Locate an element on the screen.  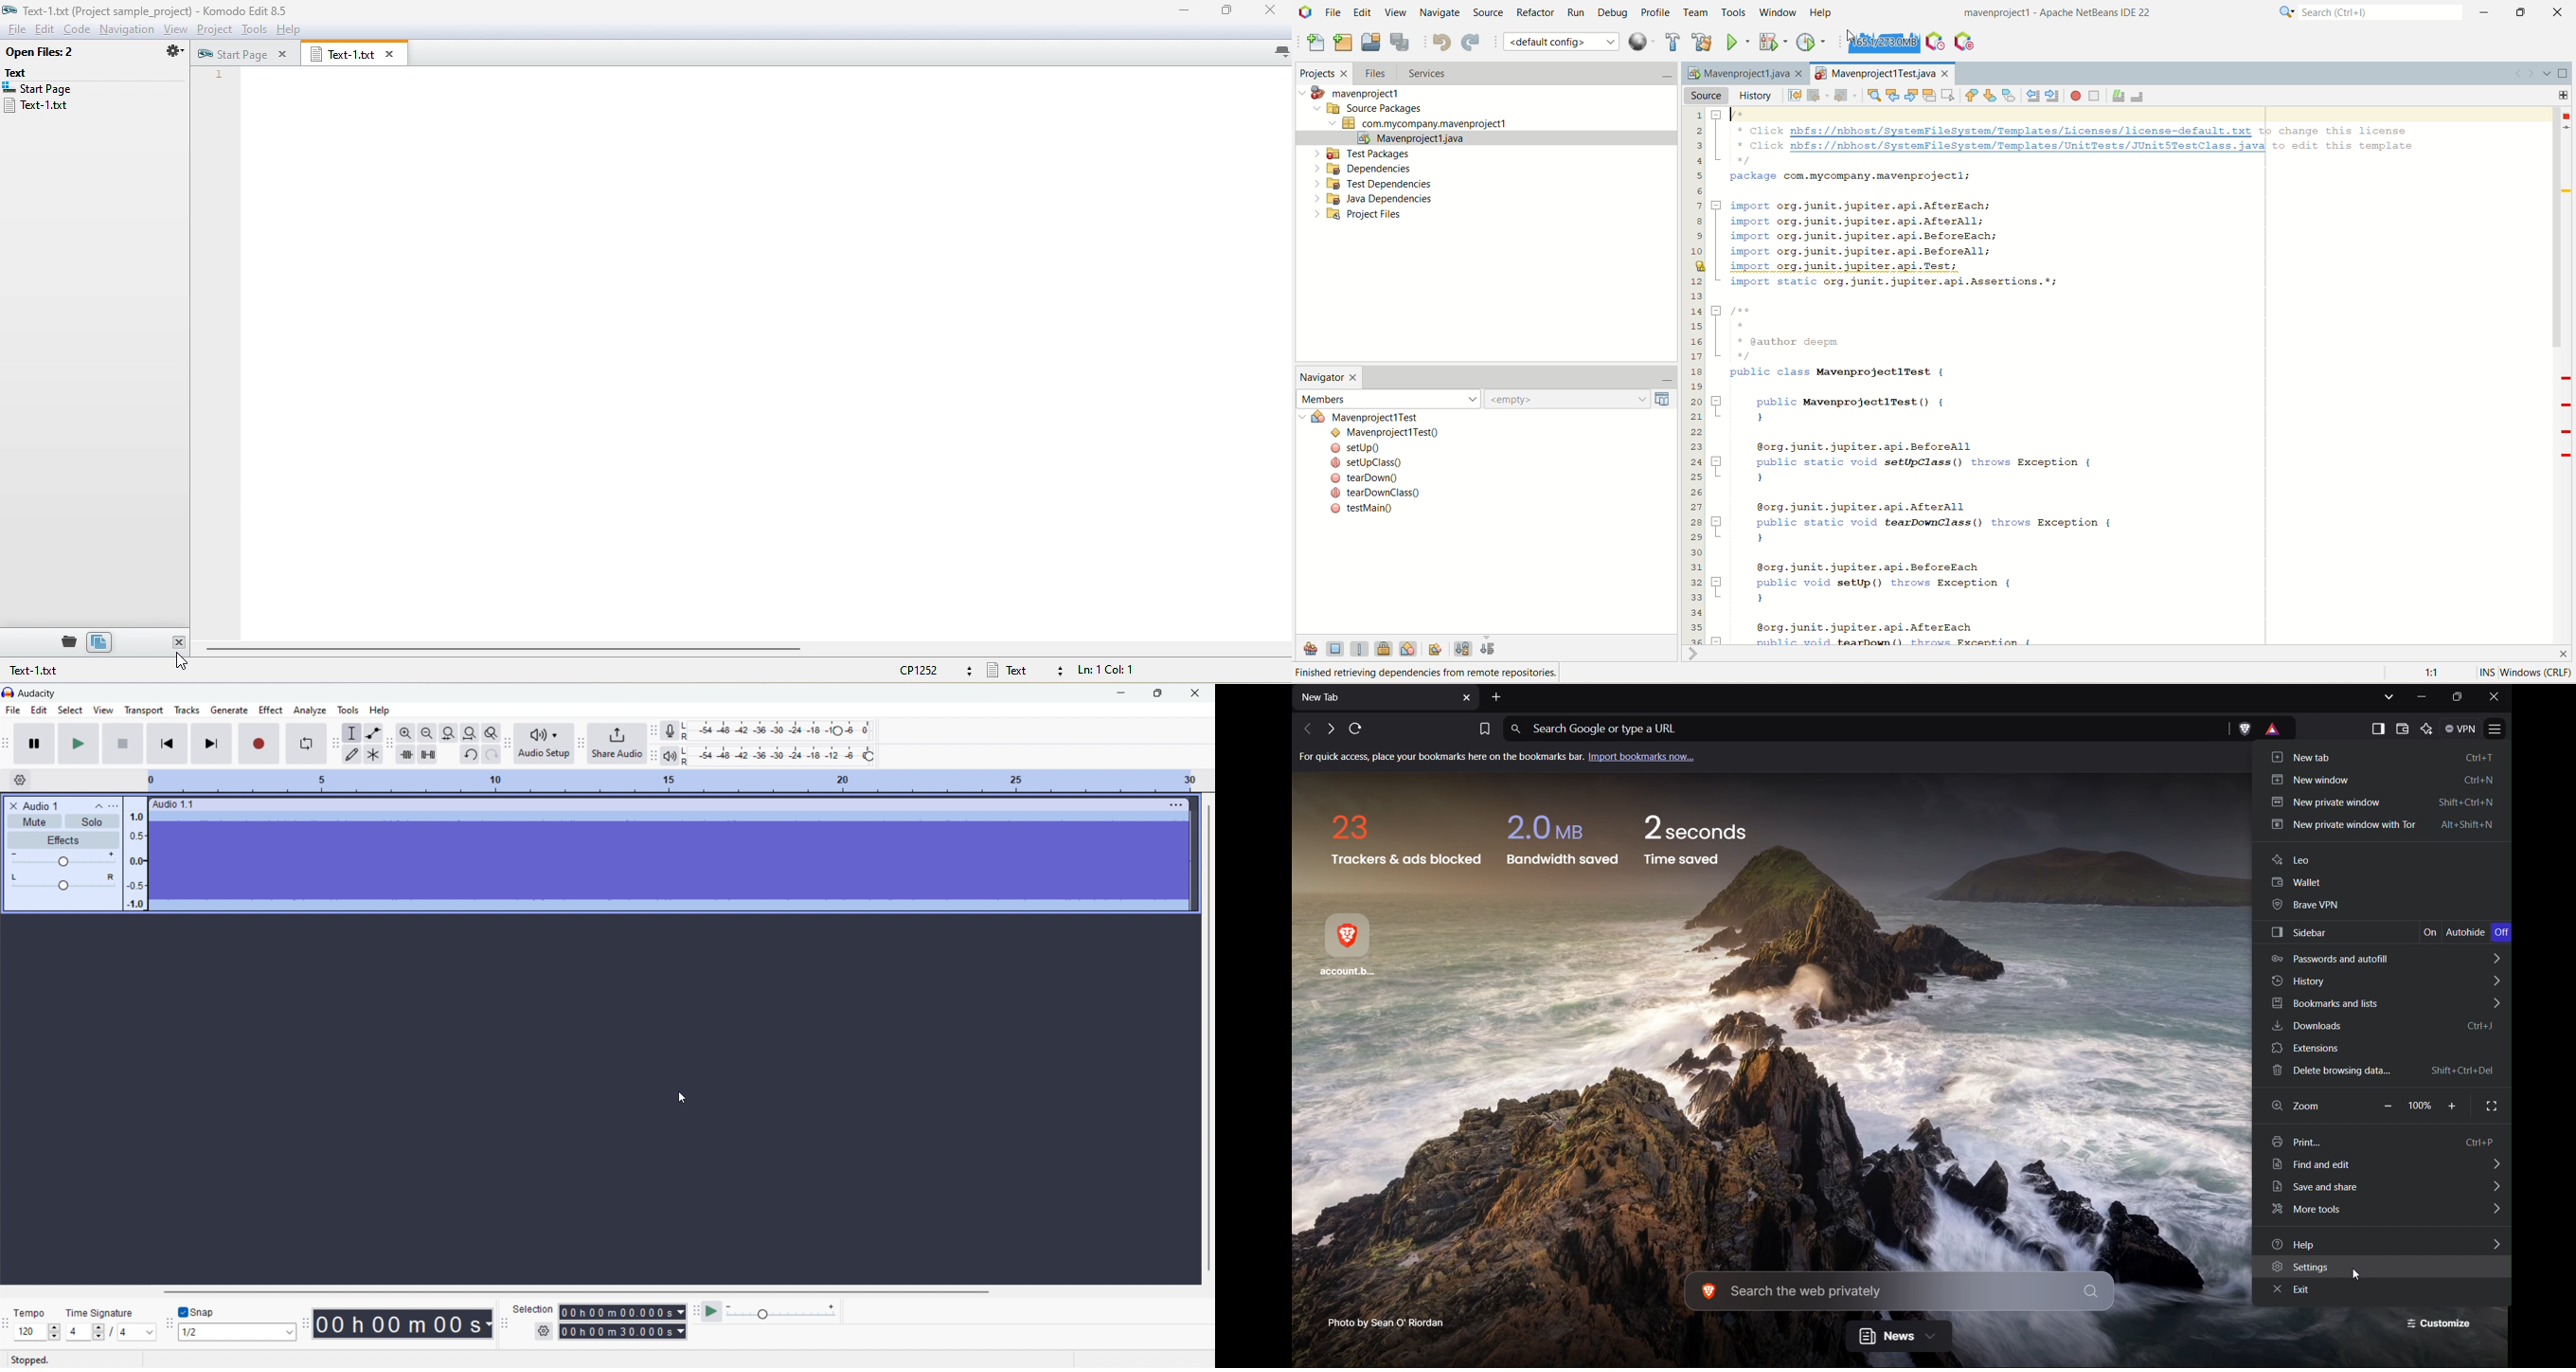
settings is located at coordinates (544, 1332).